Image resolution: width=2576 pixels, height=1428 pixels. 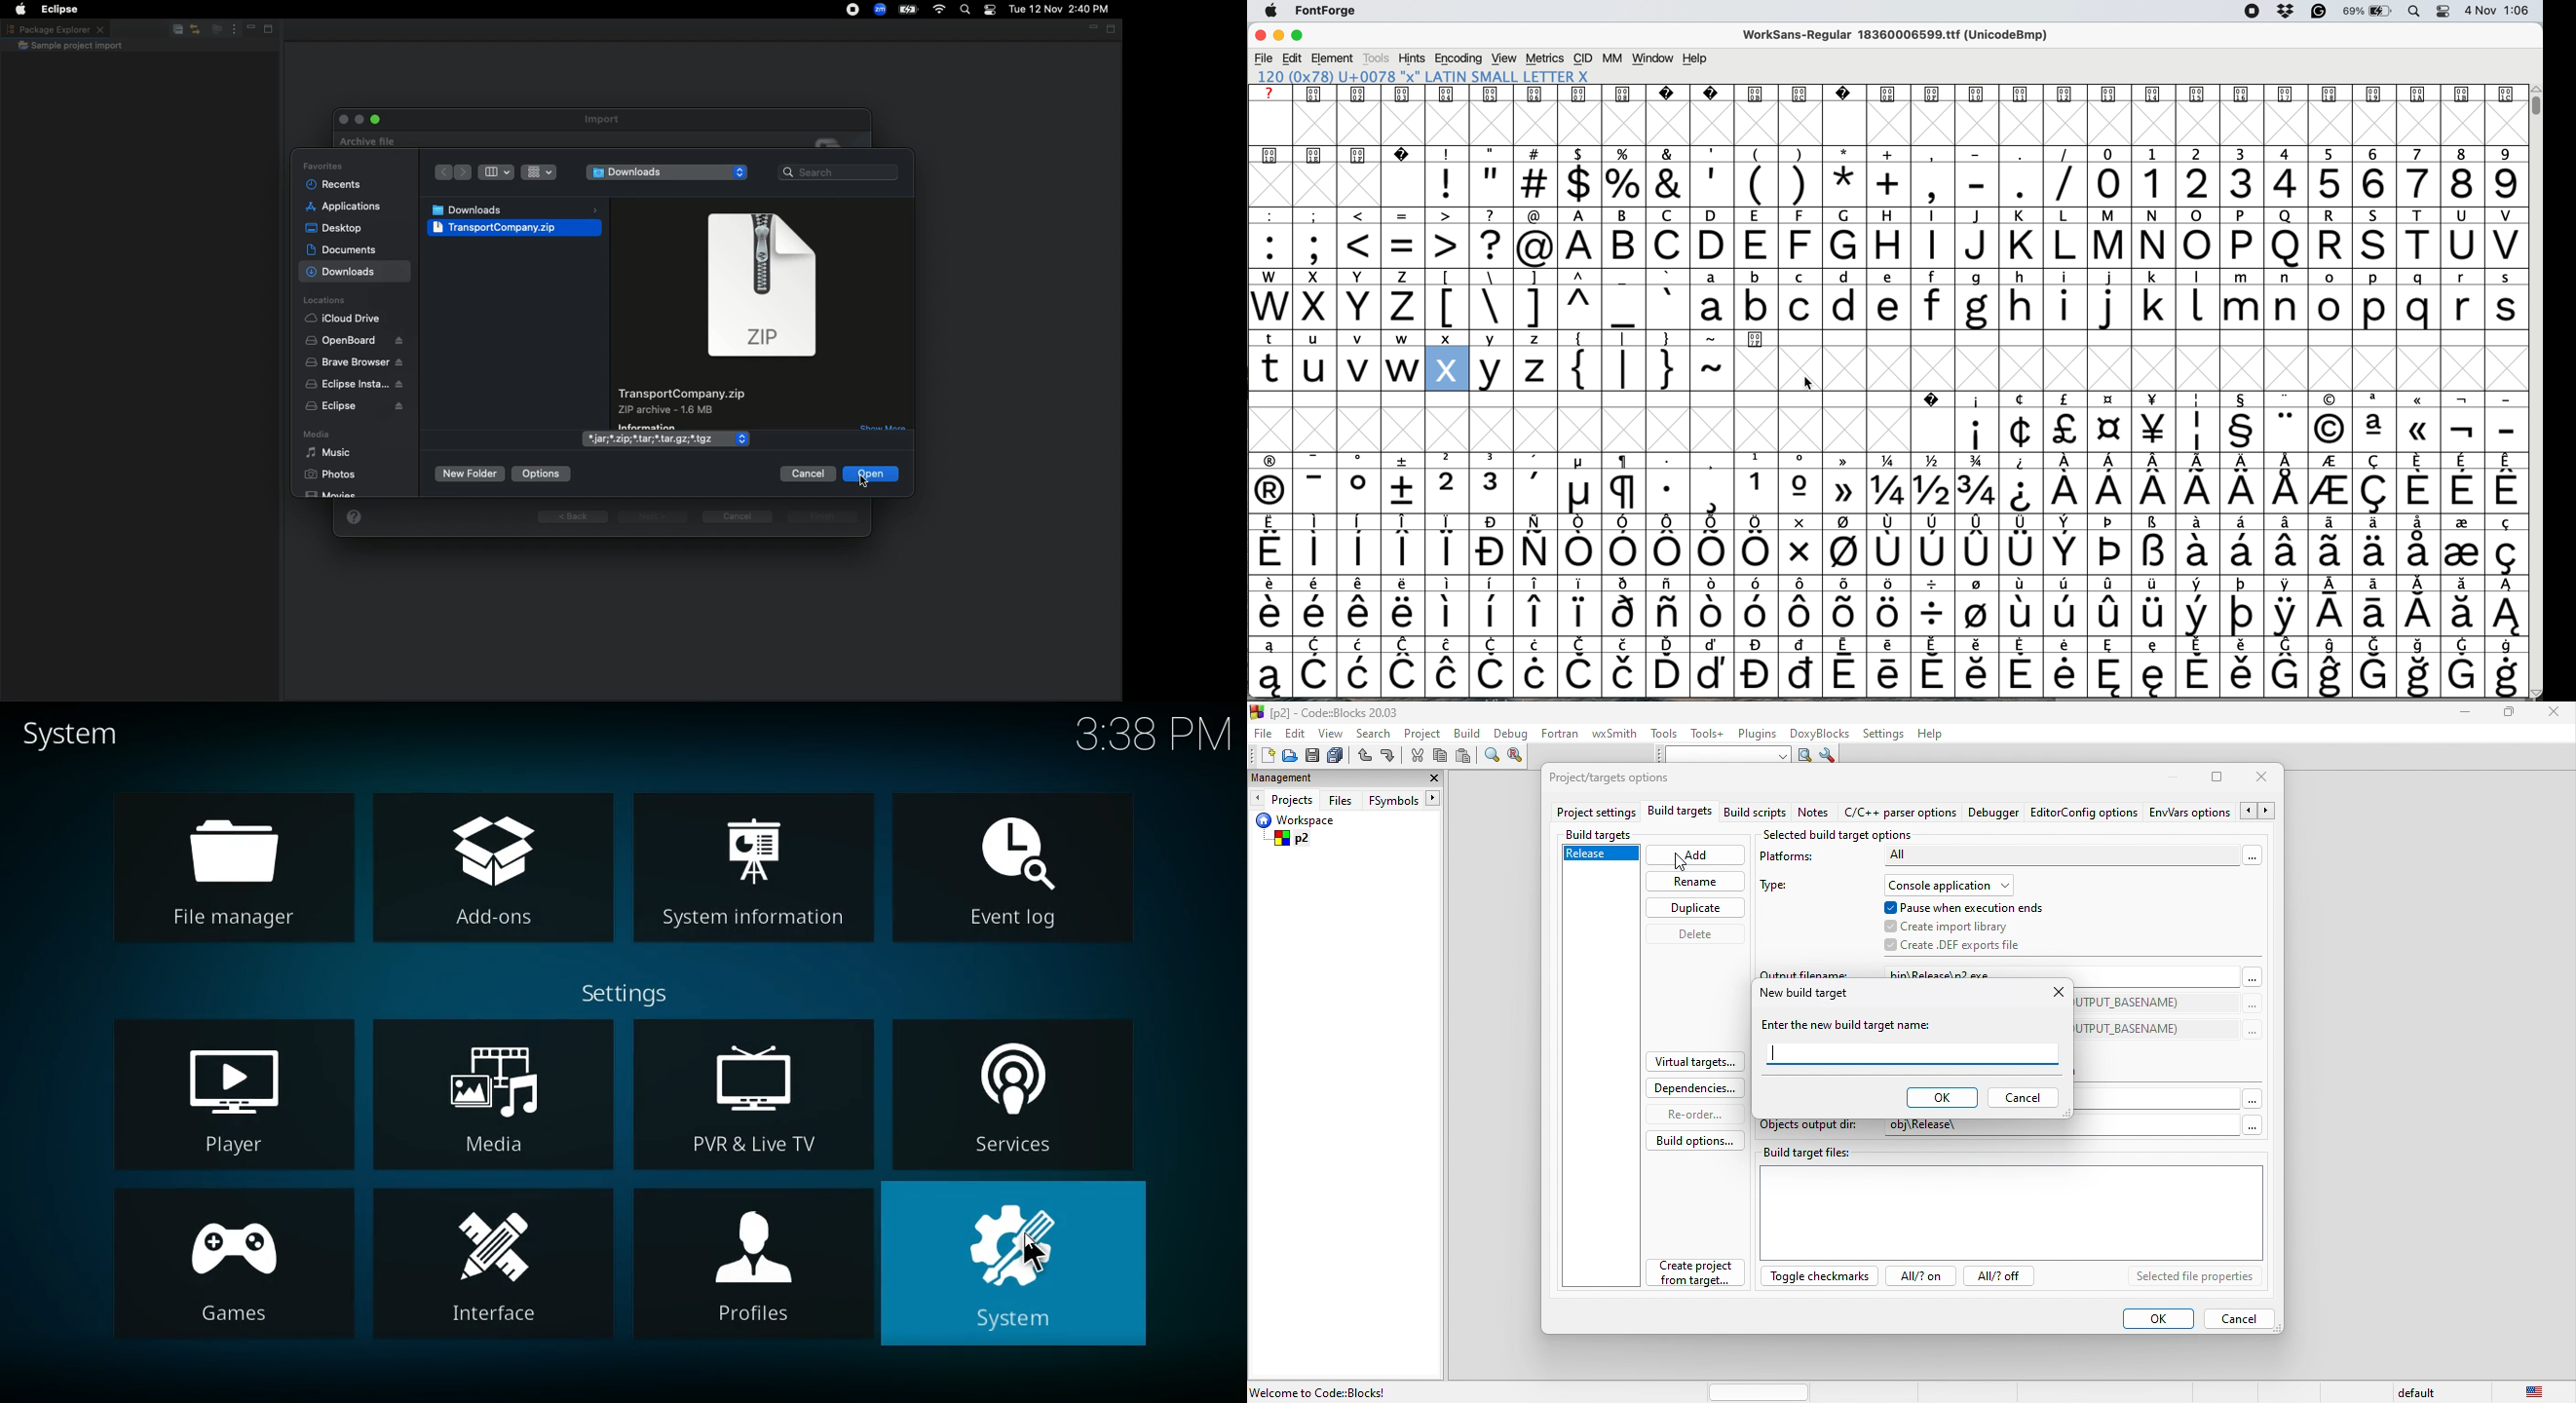 I want to click on element, so click(x=1335, y=59).